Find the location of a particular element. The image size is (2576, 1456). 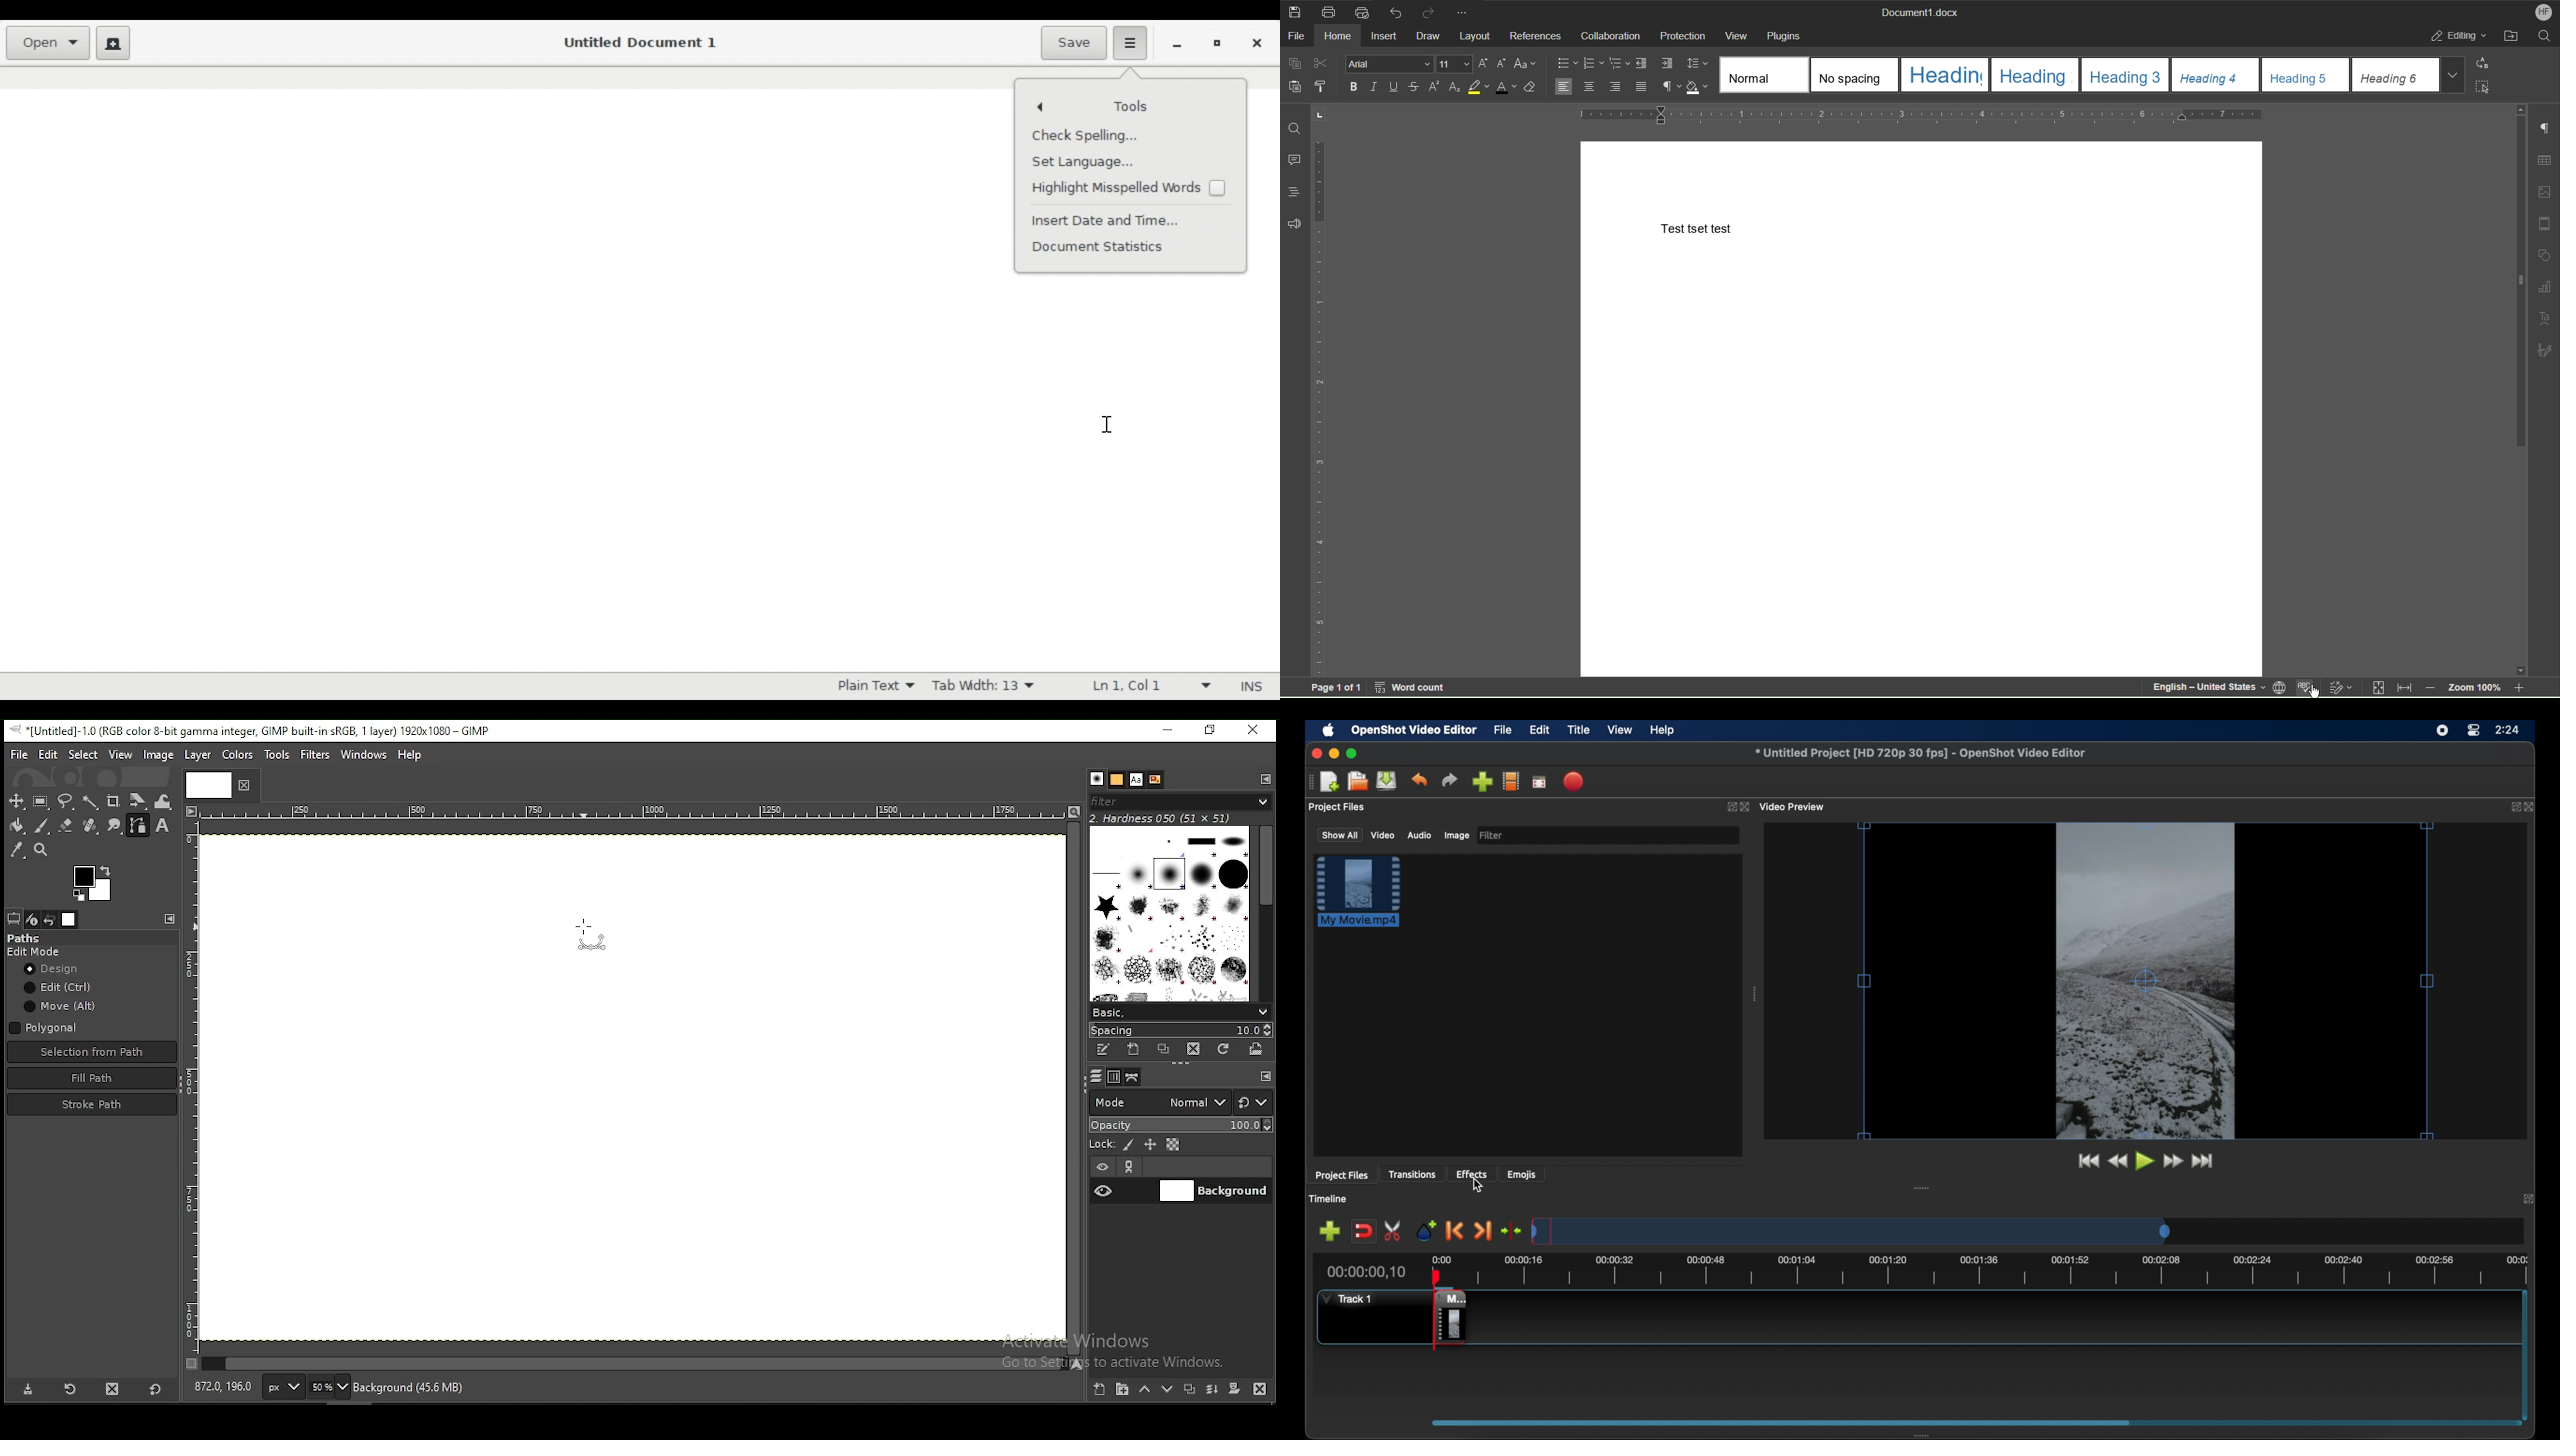

expand is located at coordinates (1728, 806).